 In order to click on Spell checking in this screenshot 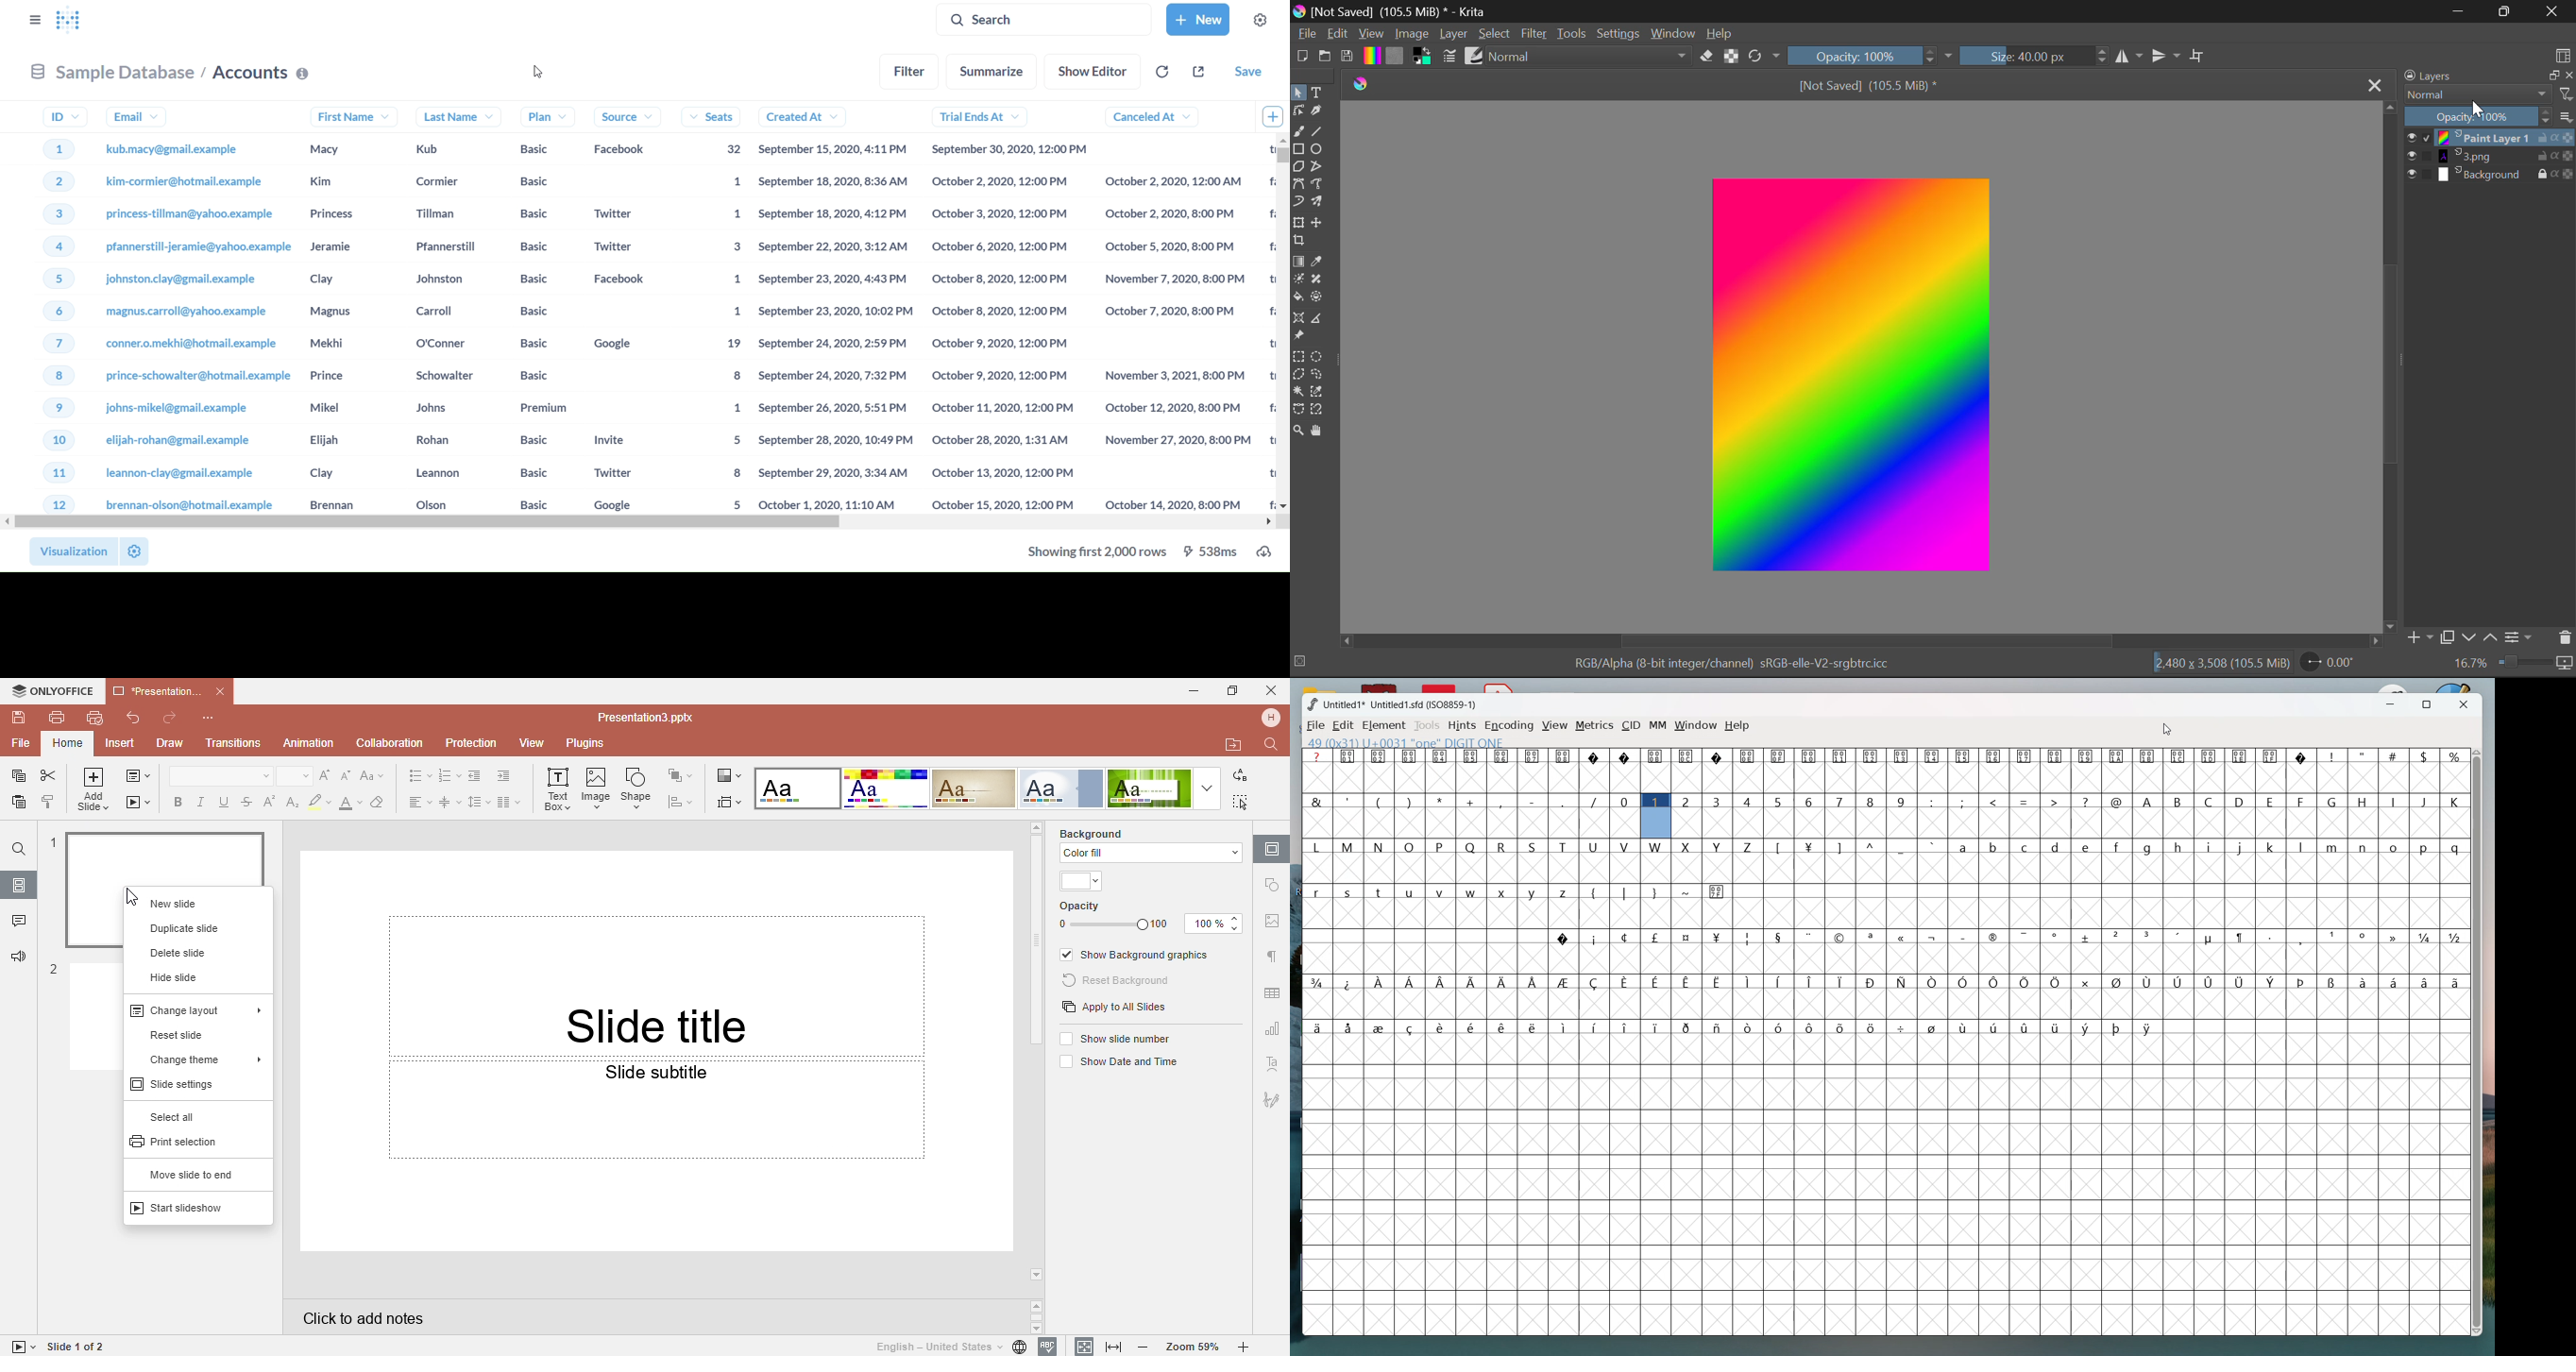, I will do `click(1048, 1347)`.